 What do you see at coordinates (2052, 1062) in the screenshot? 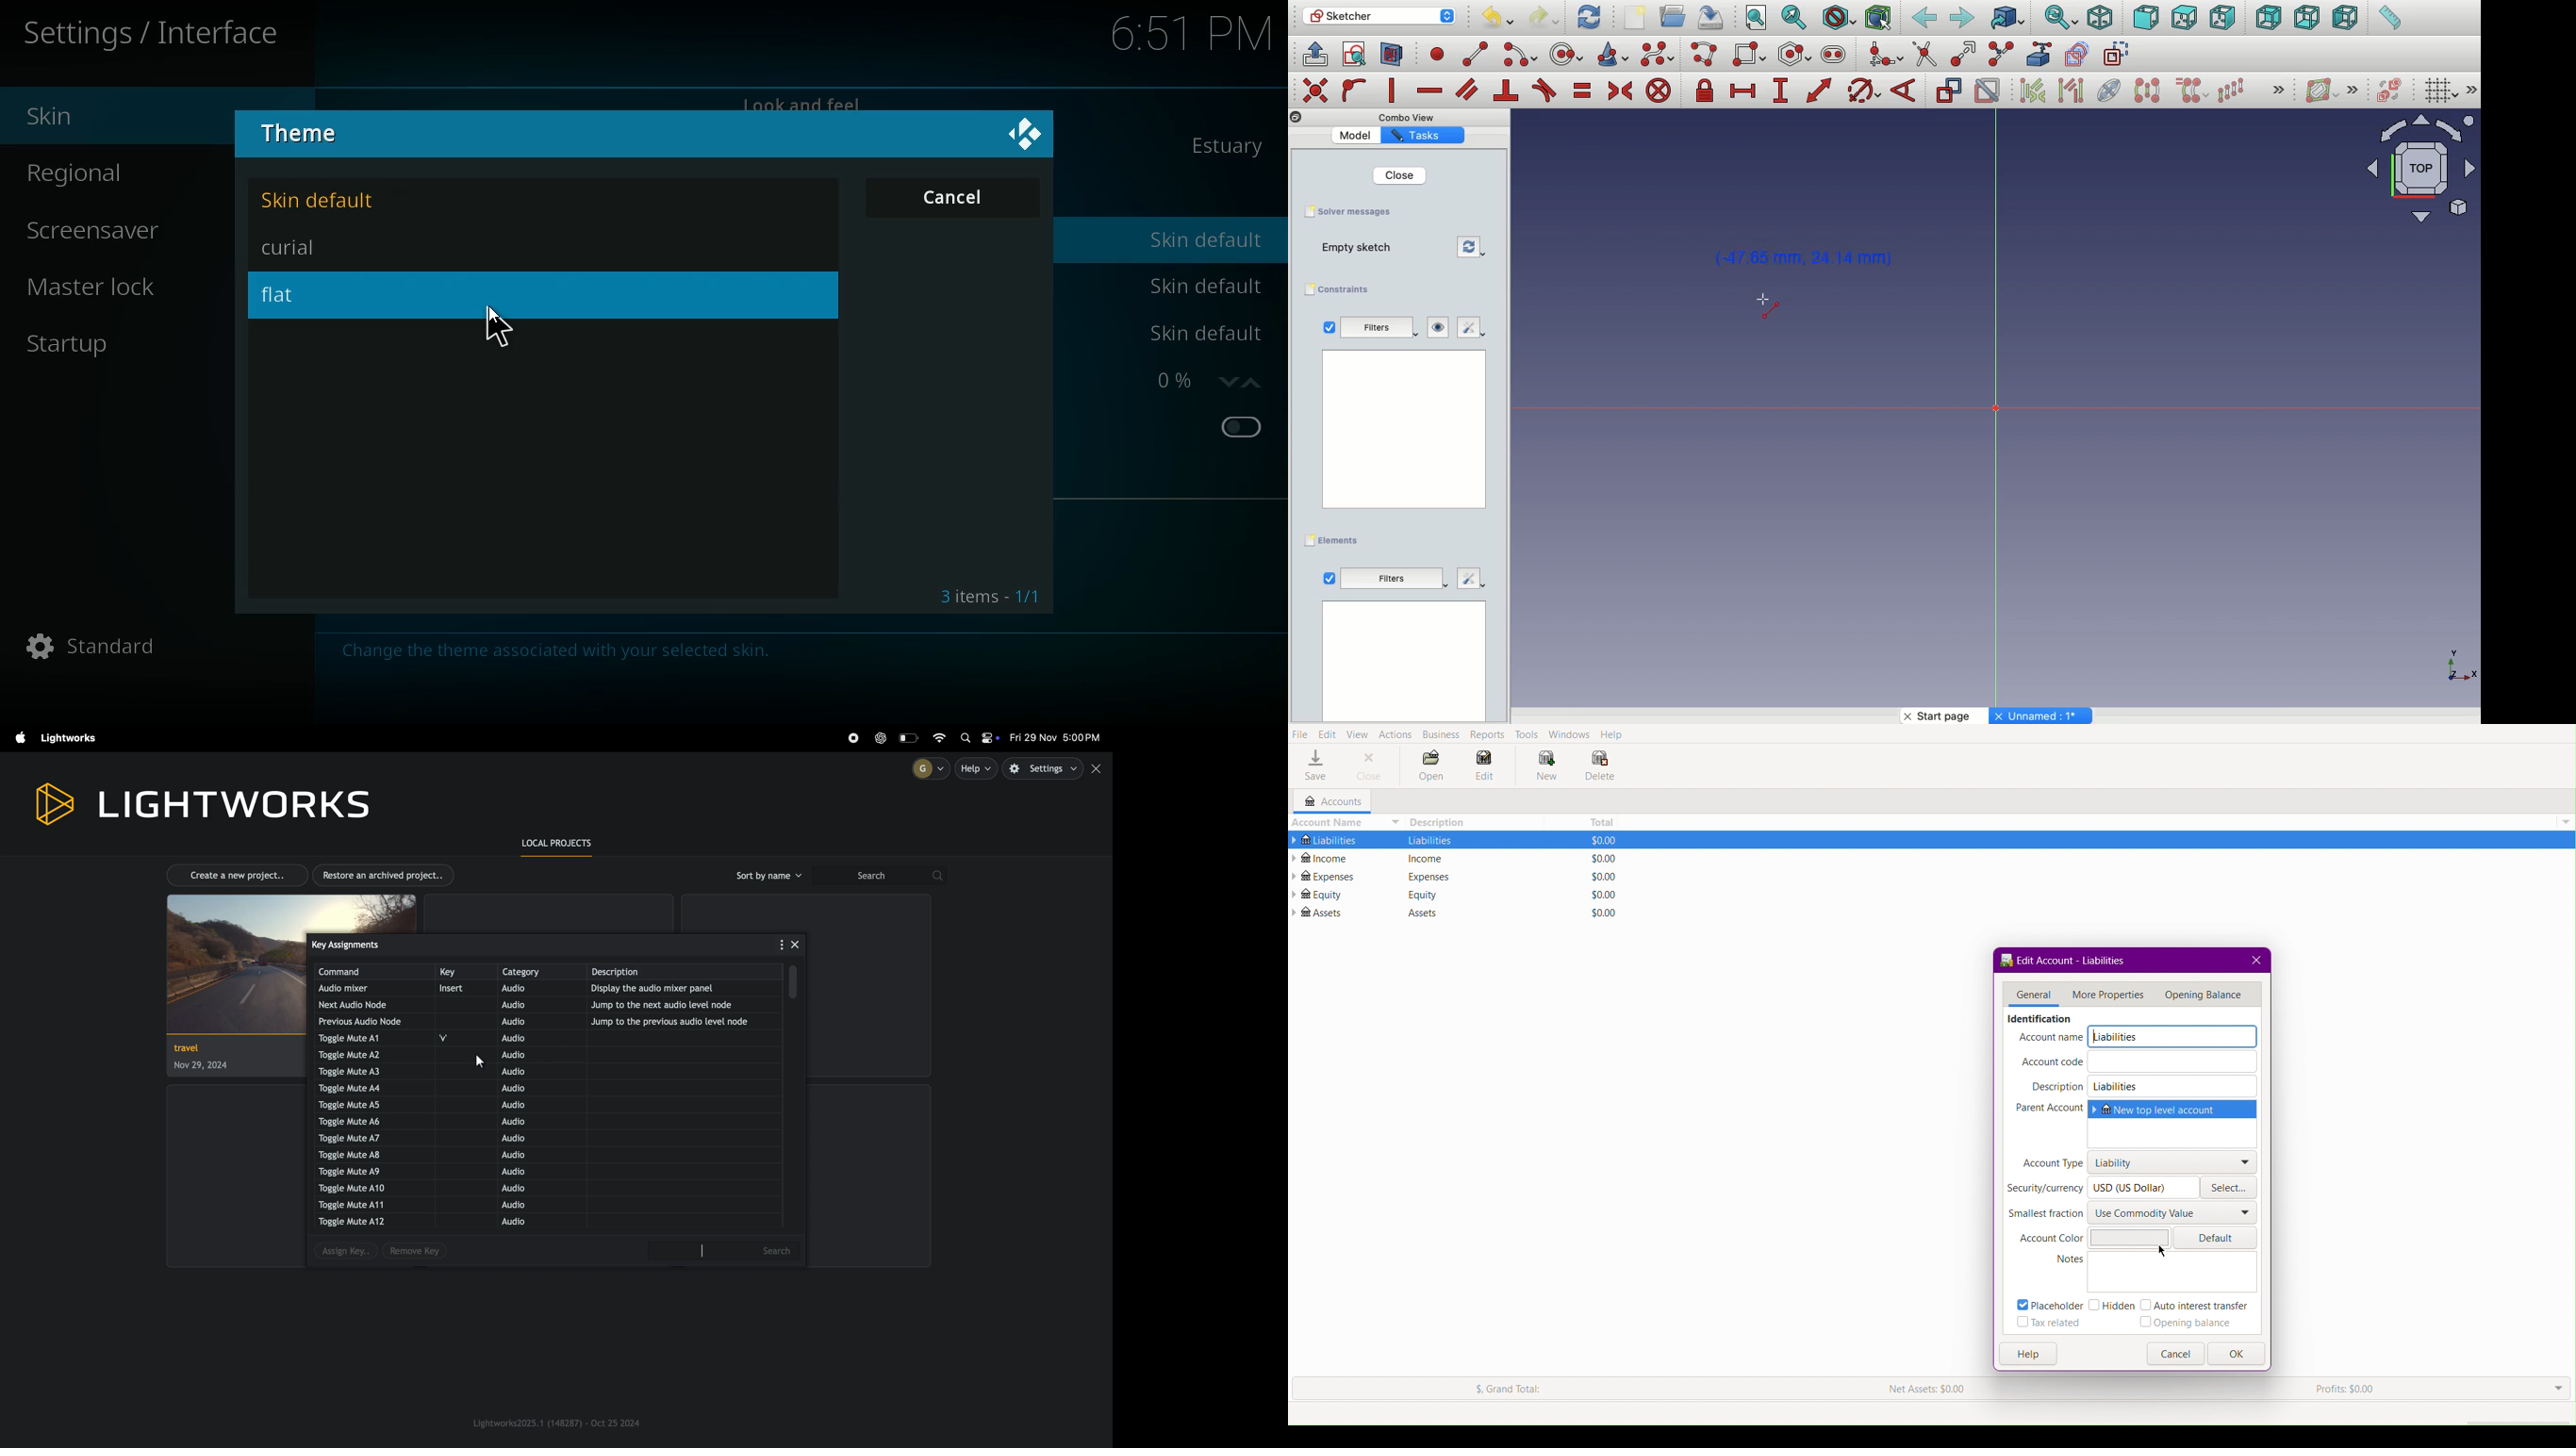
I see `Account code` at bounding box center [2052, 1062].